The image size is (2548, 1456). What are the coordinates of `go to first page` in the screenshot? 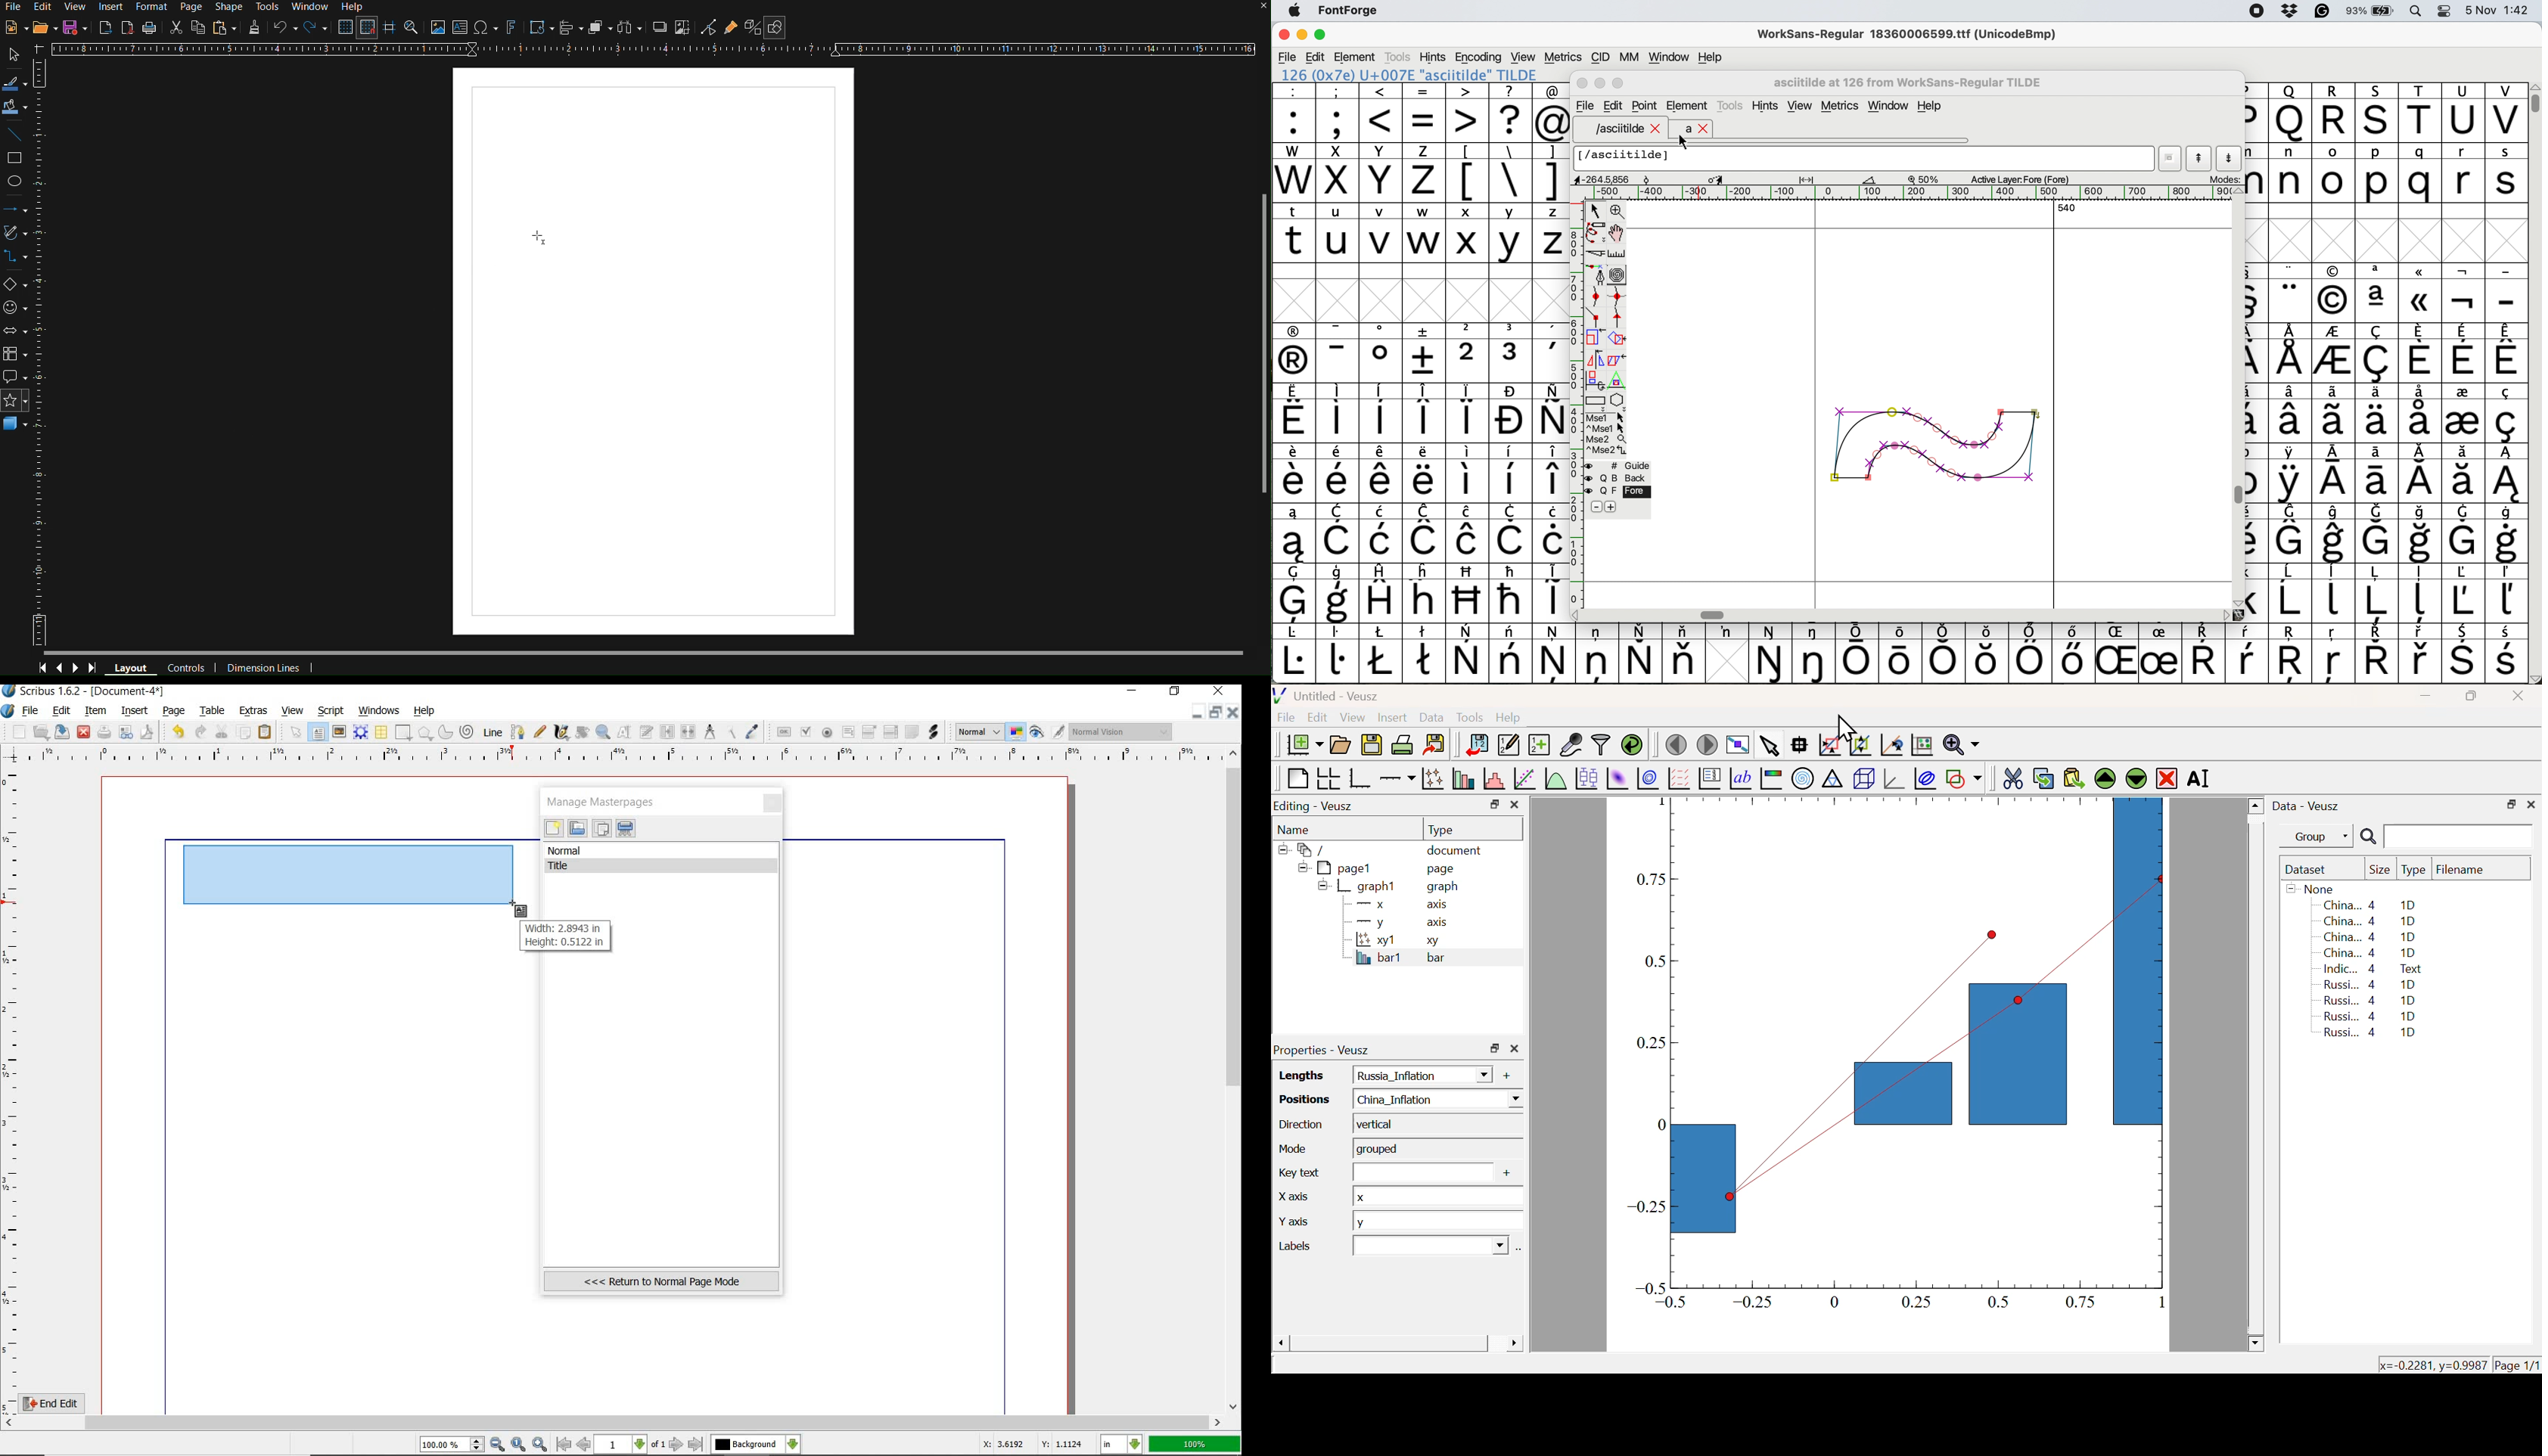 It's located at (564, 1445).